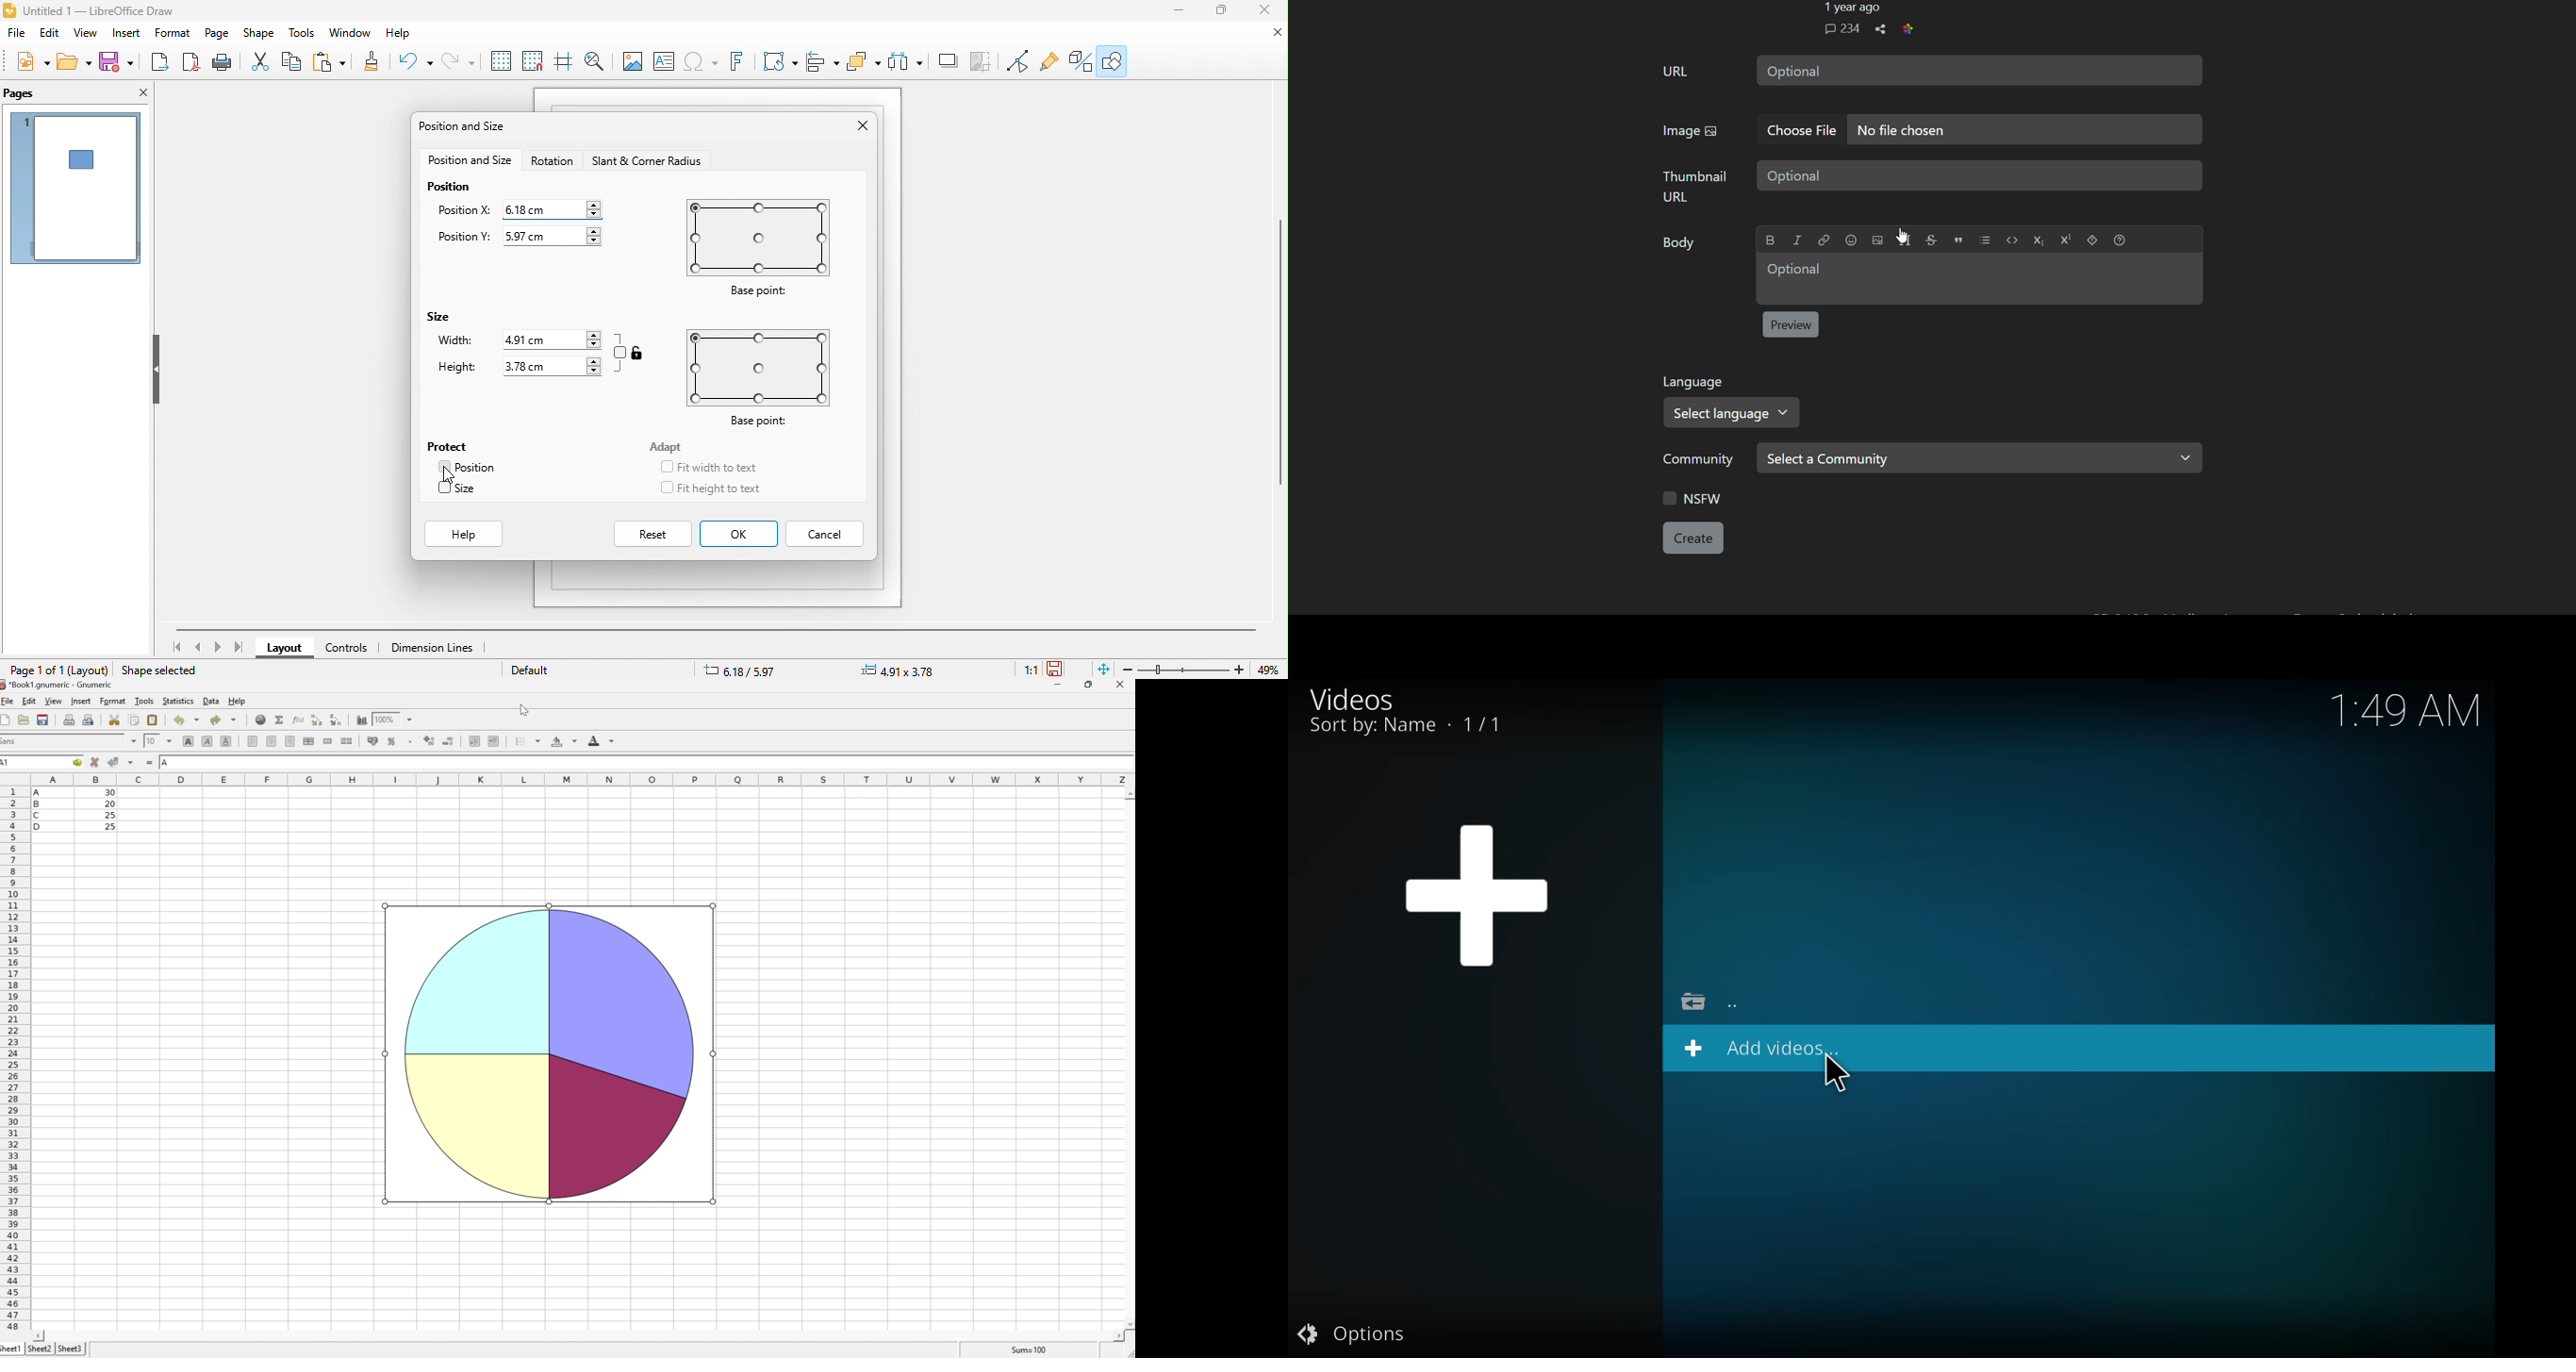 Image resolution: width=2576 pixels, height=1372 pixels. Describe the element at coordinates (74, 60) in the screenshot. I see `open` at that location.